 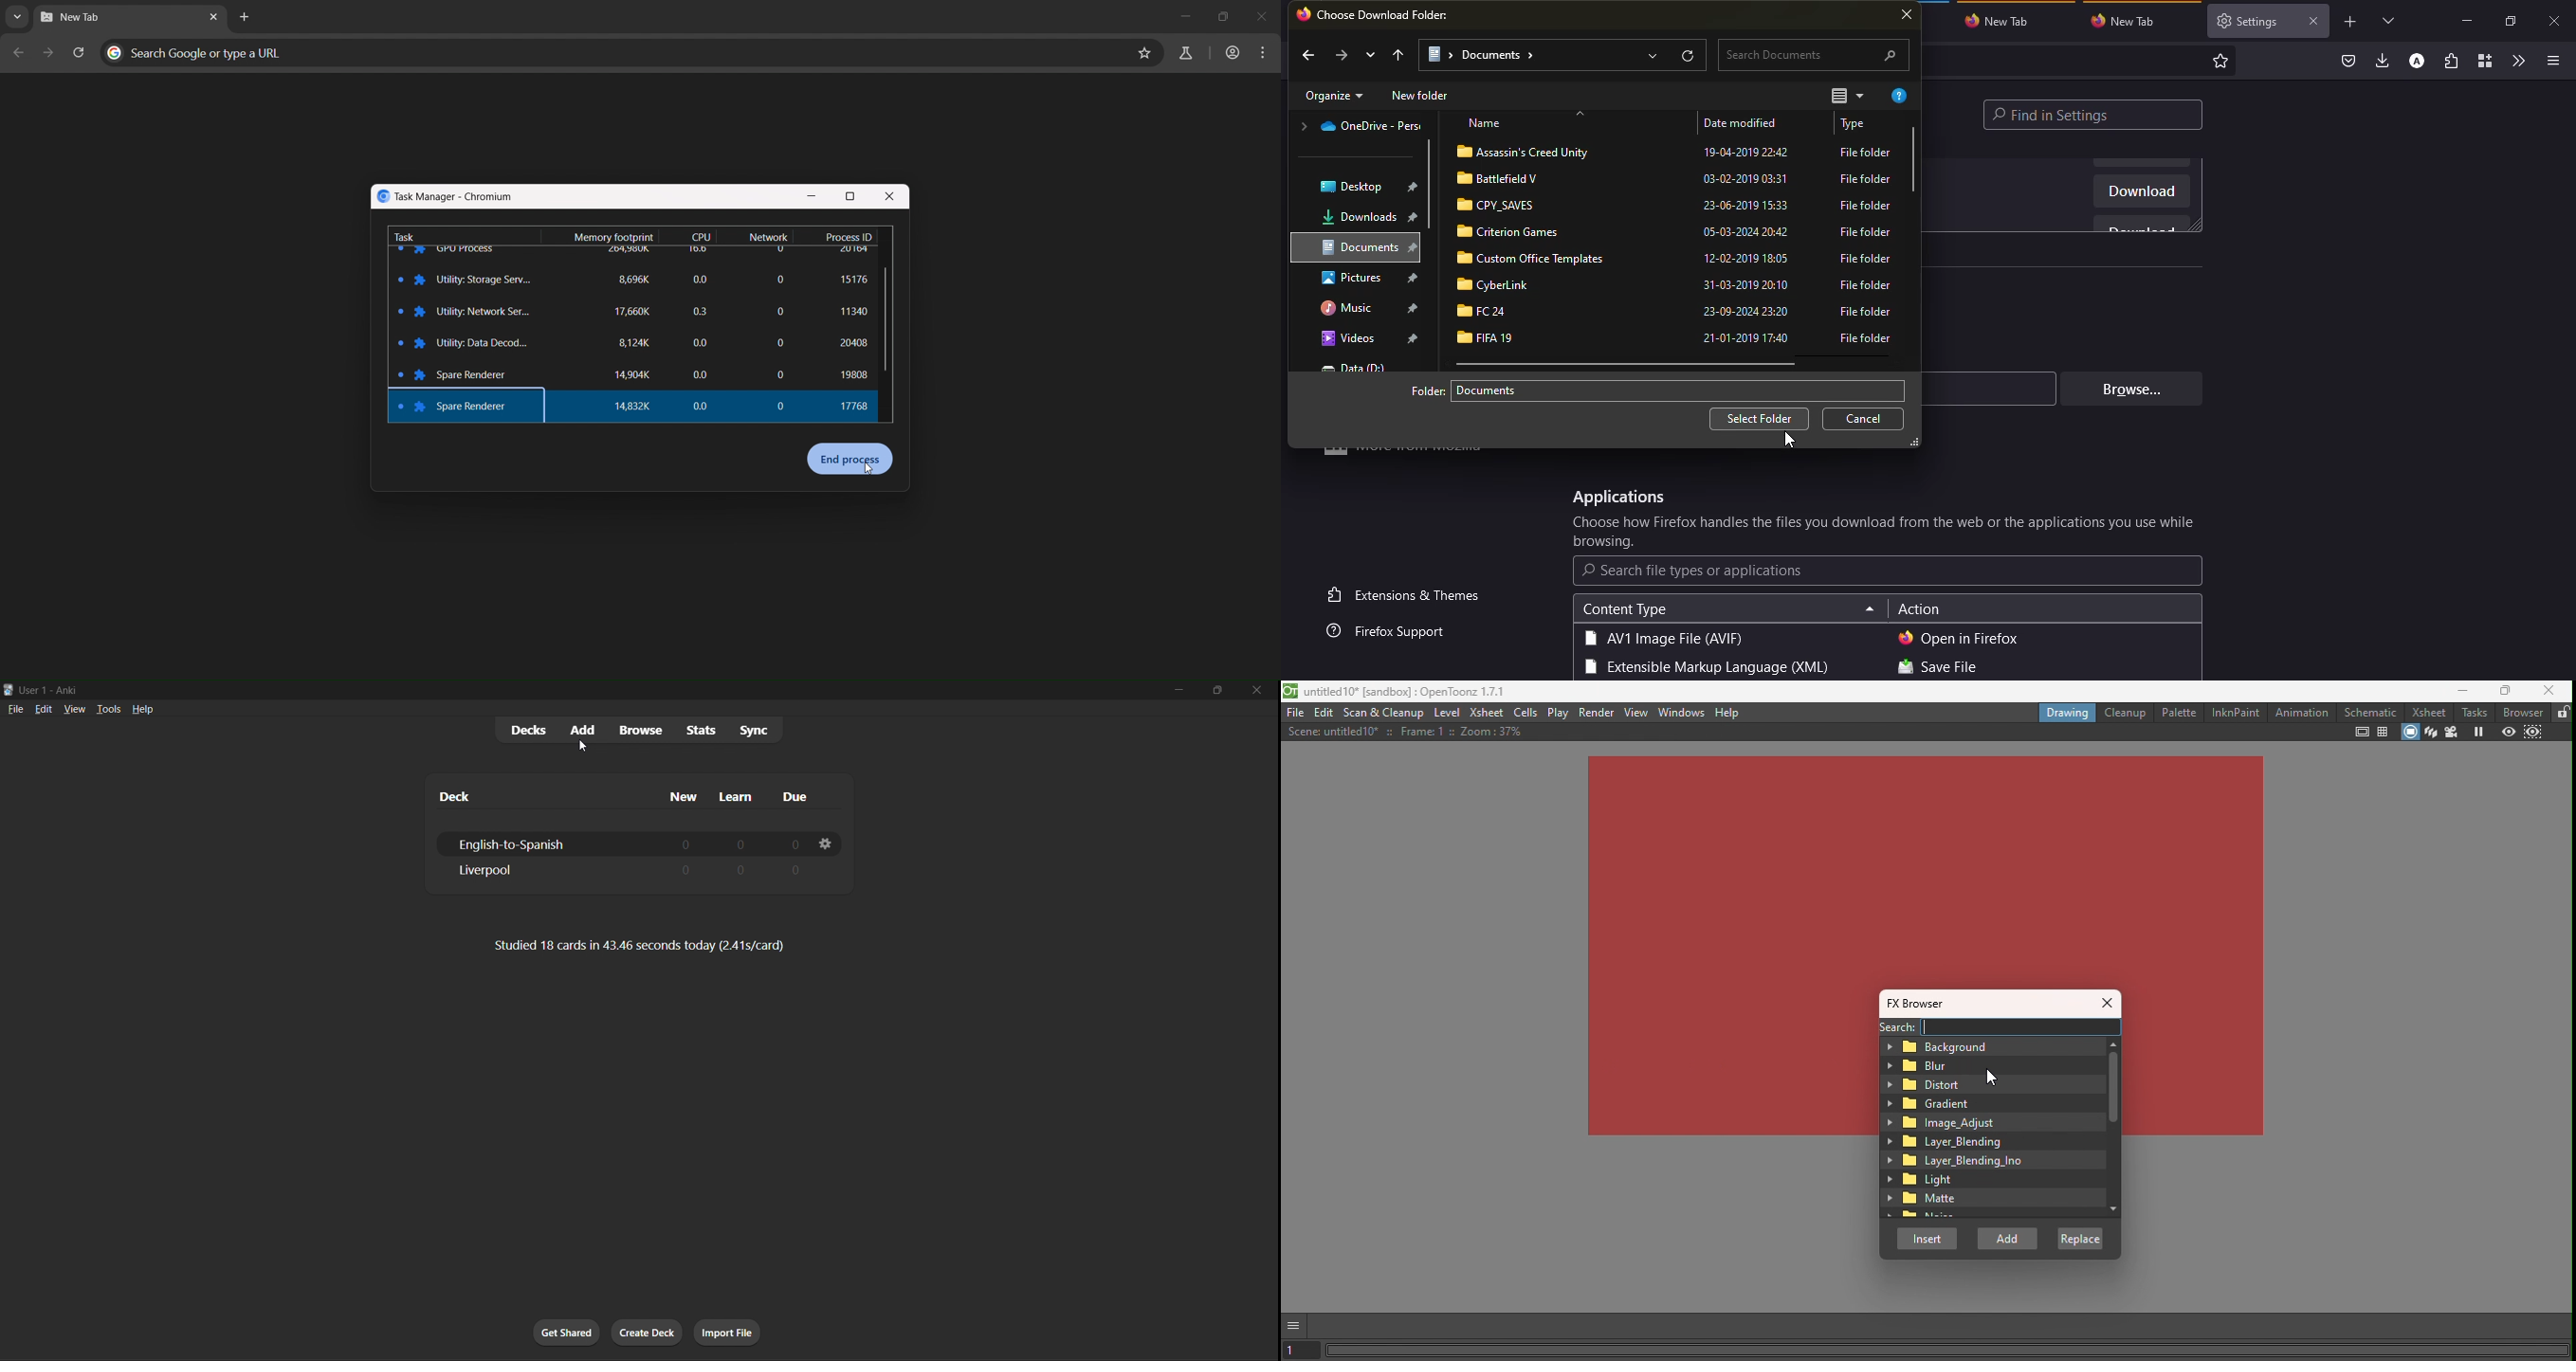 I want to click on task manager , so click(x=447, y=196).